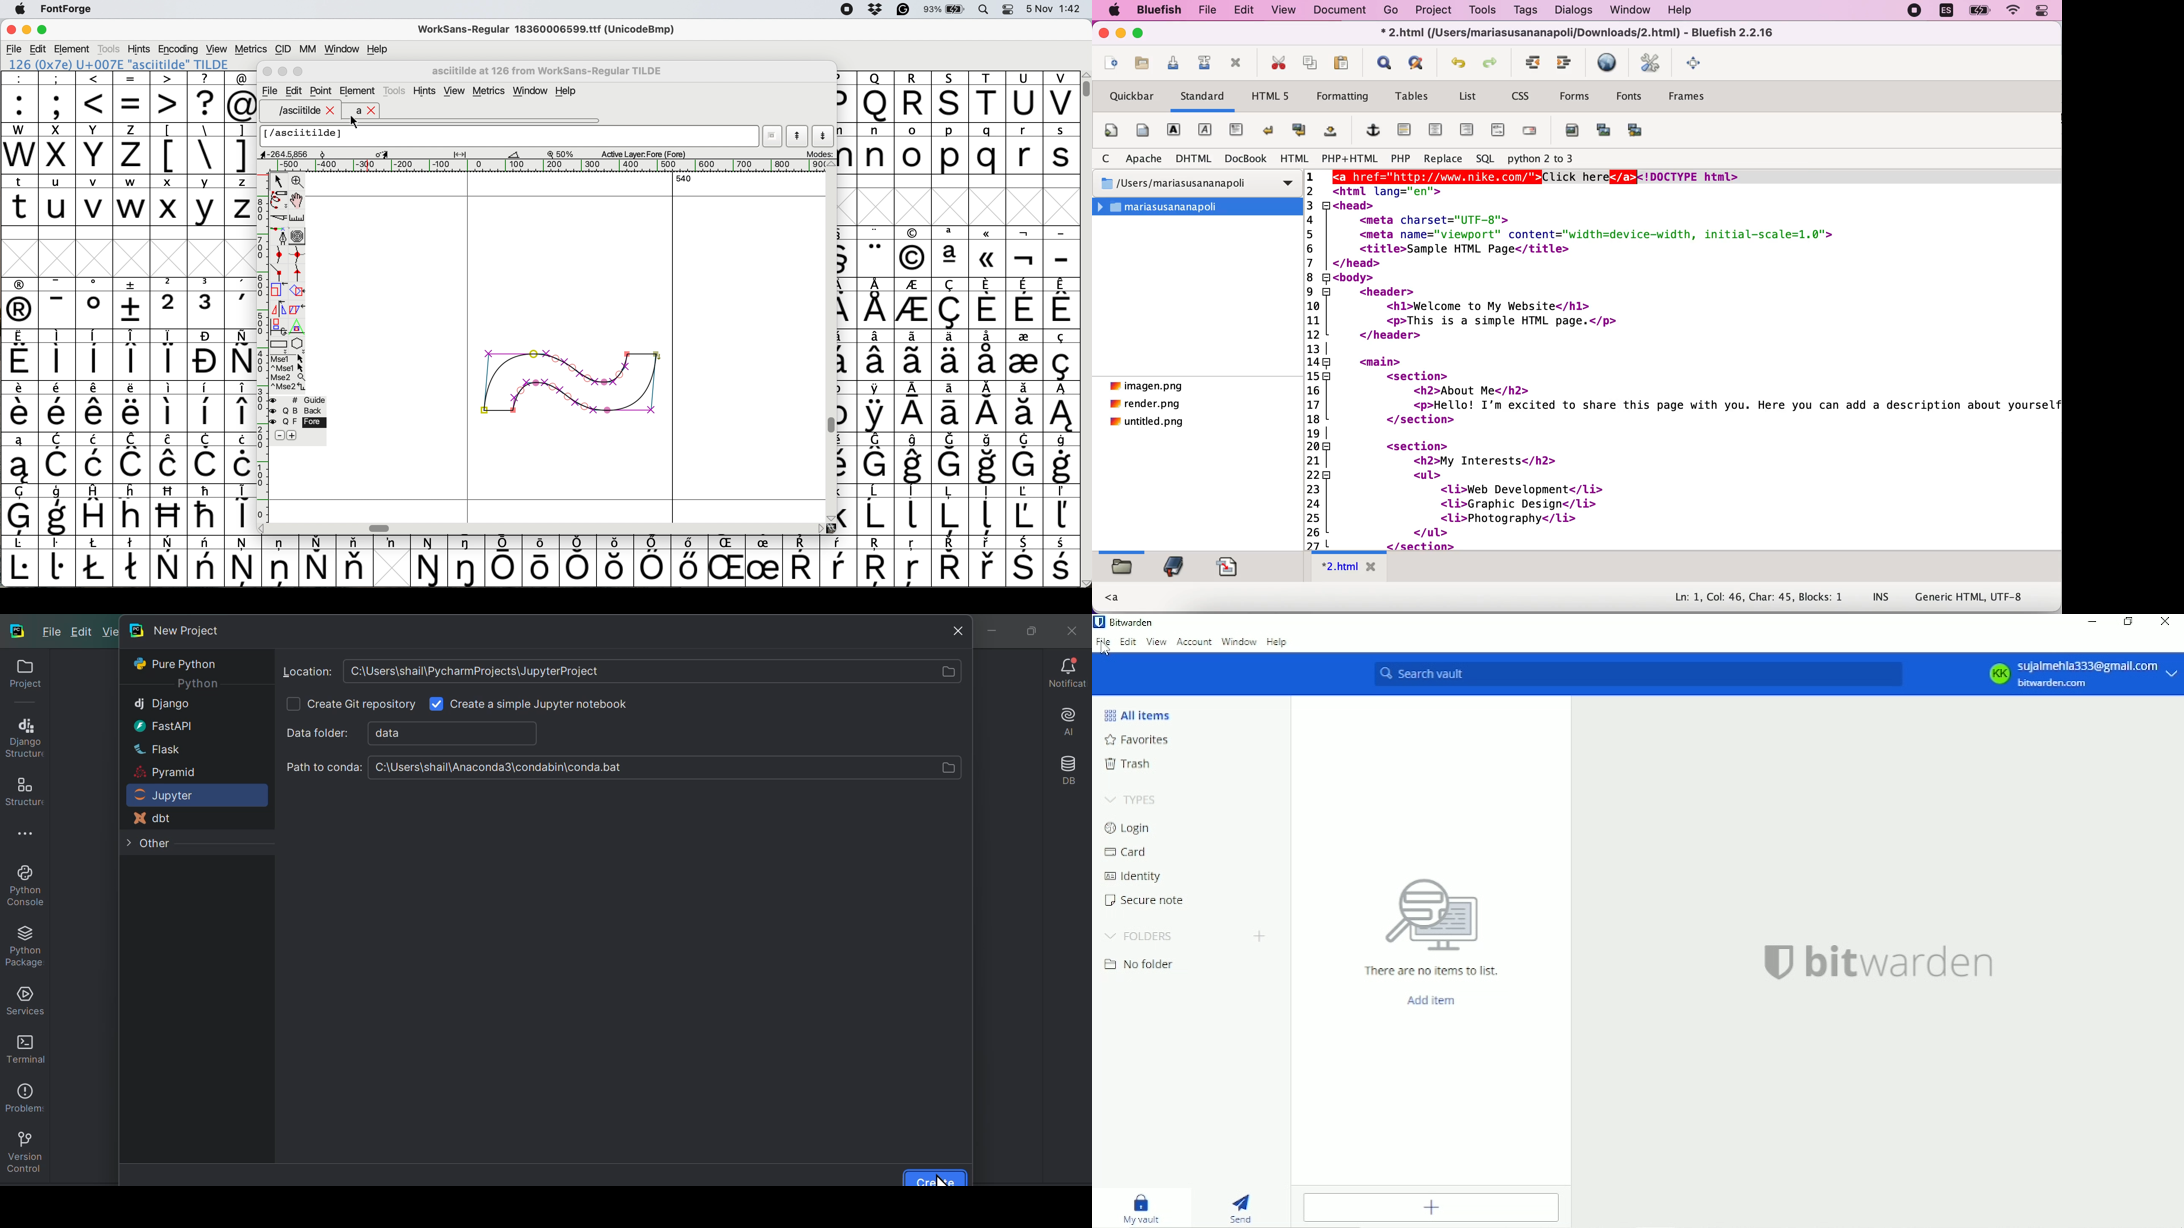  Describe the element at coordinates (20, 9) in the screenshot. I see `system logo` at that location.